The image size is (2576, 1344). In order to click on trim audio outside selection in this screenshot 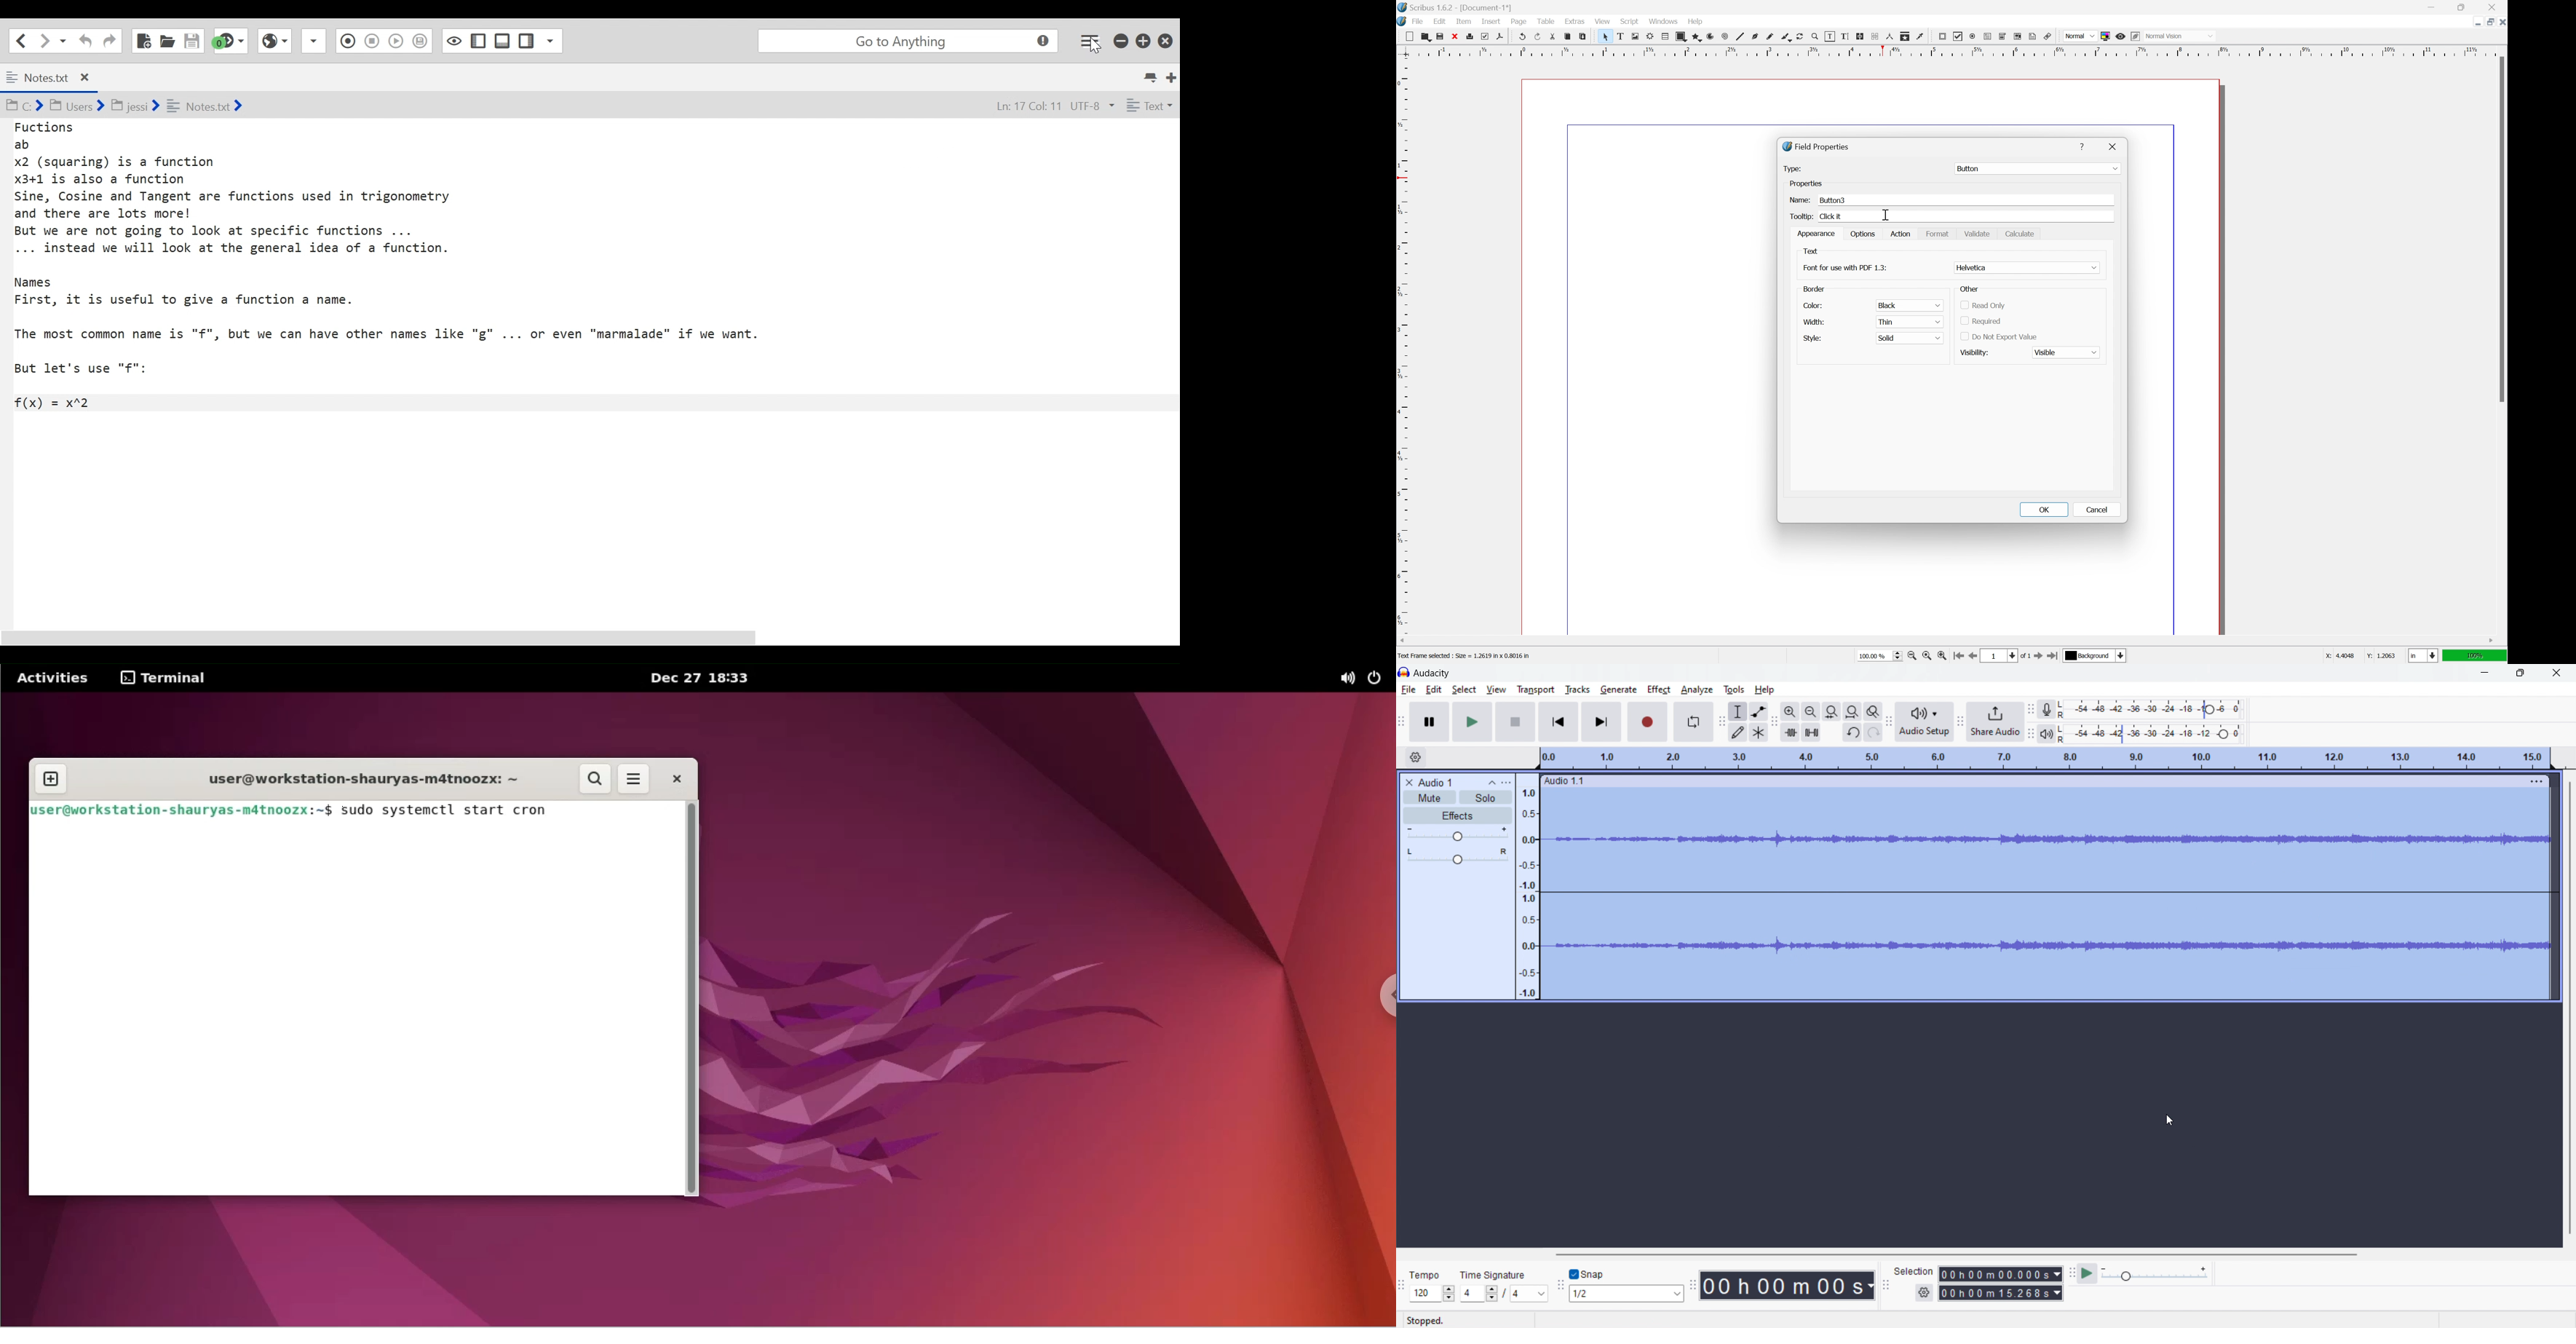, I will do `click(1791, 732)`.